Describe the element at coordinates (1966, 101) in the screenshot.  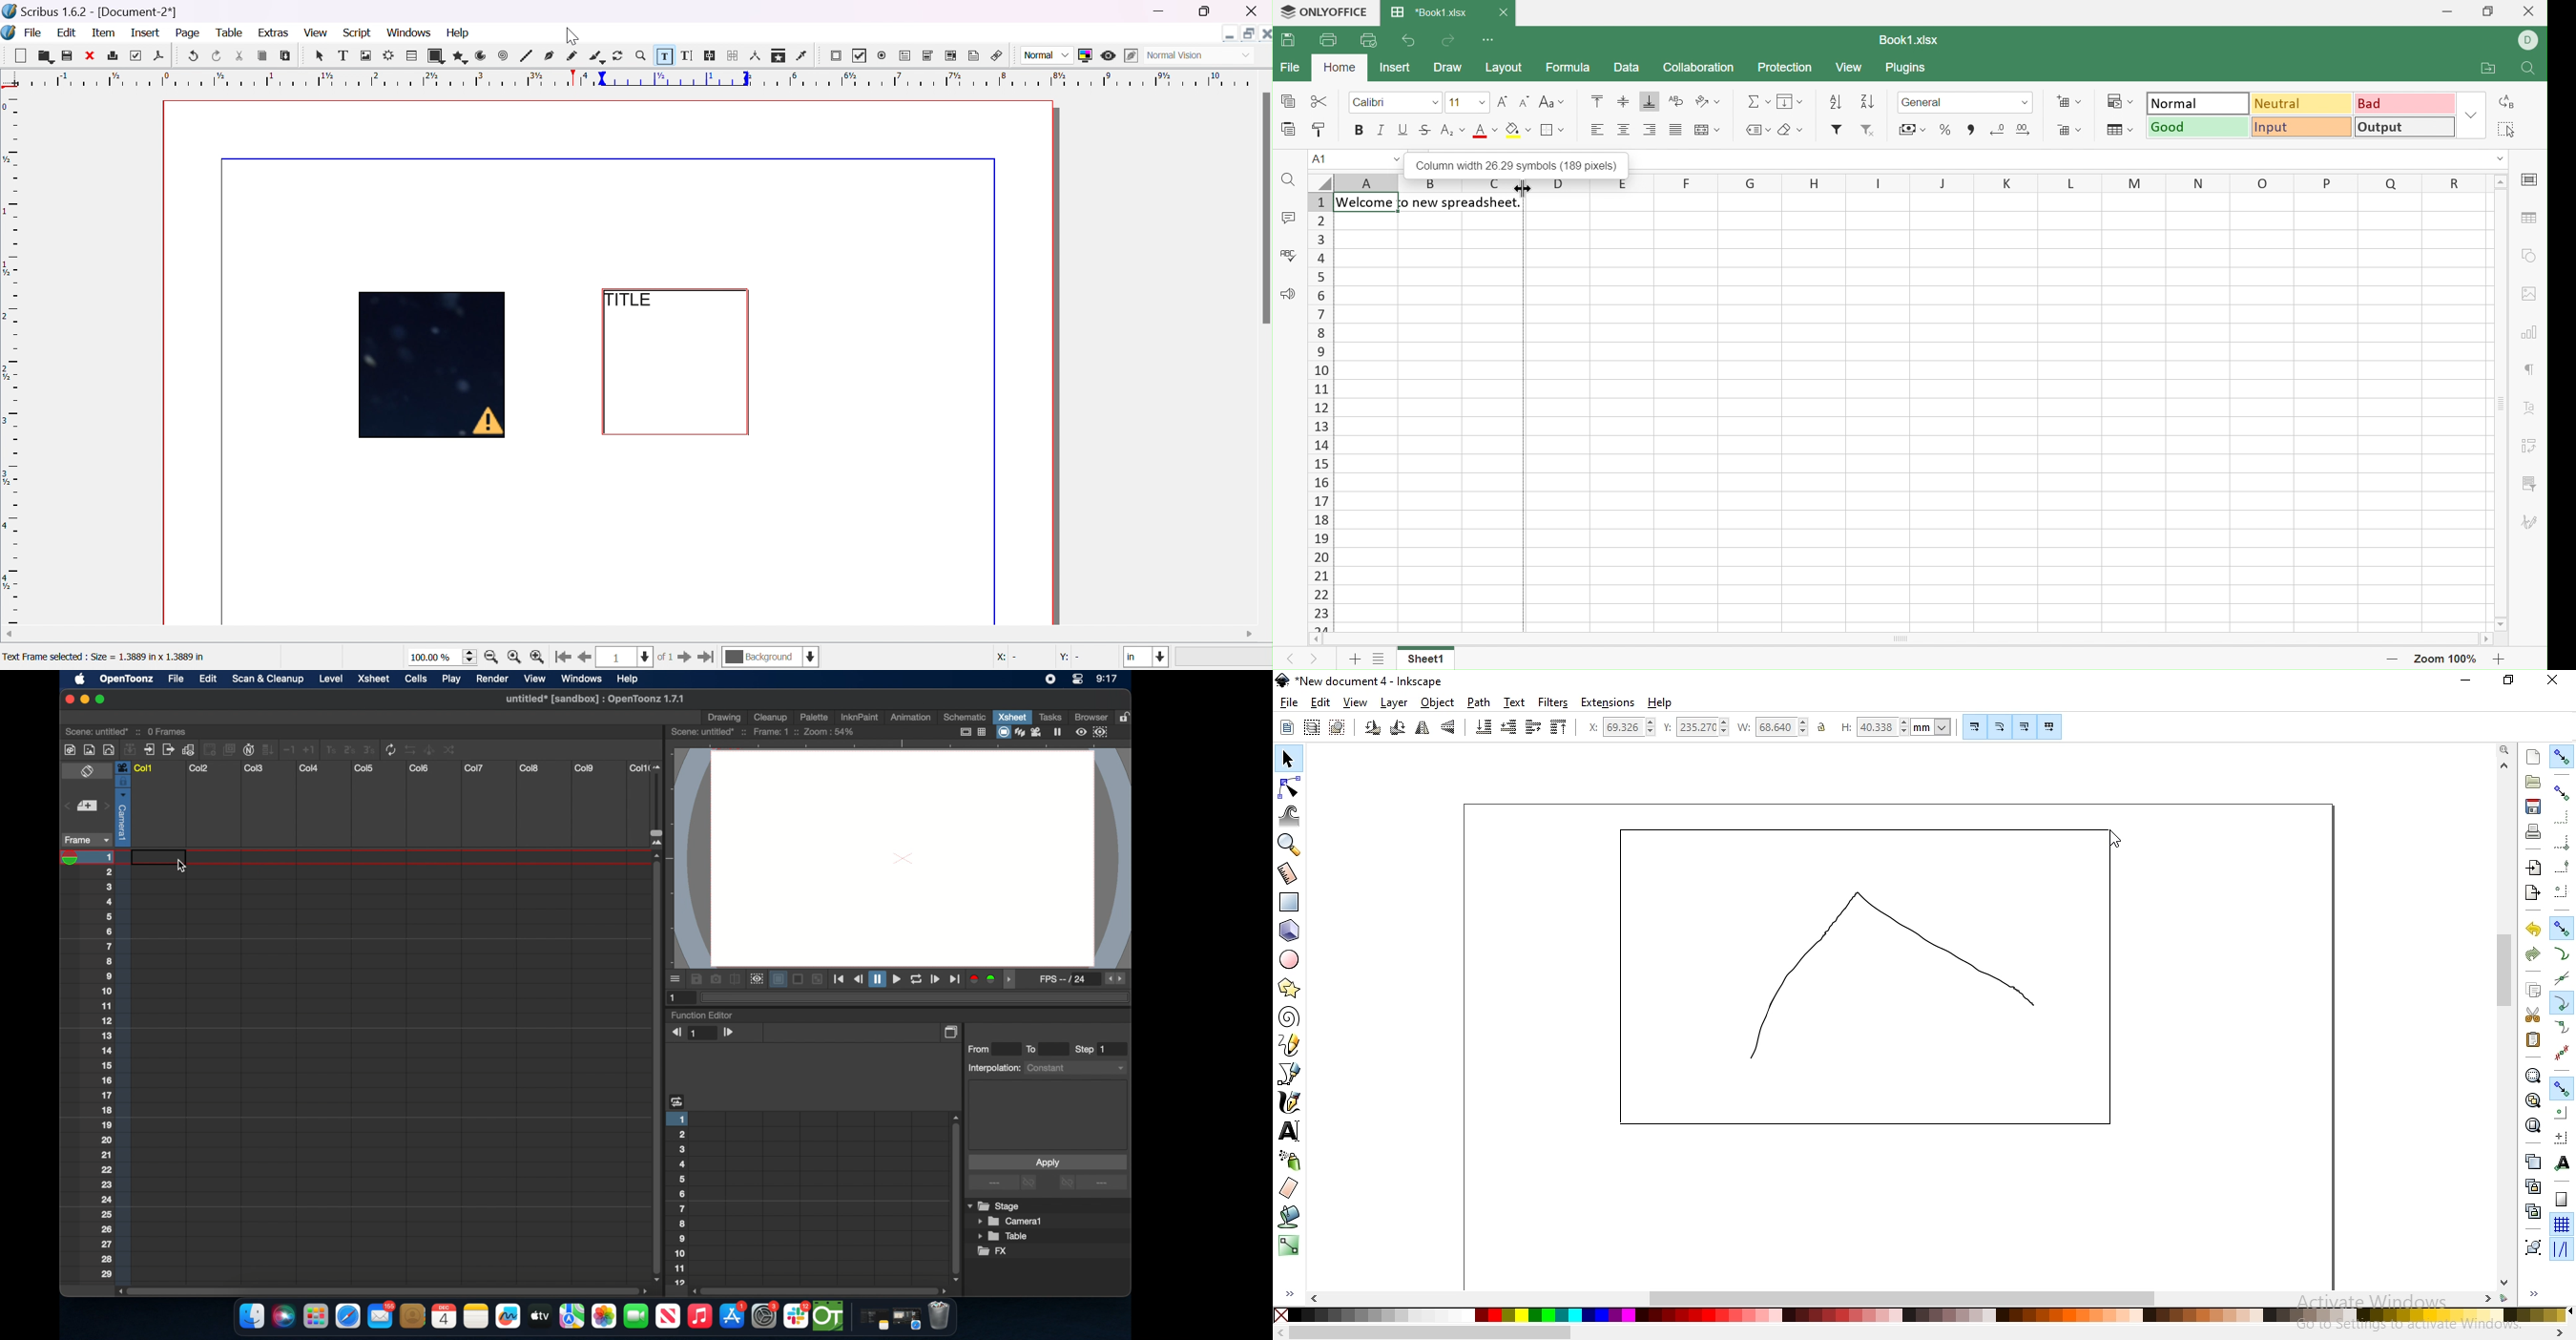
I see `General` at that location.